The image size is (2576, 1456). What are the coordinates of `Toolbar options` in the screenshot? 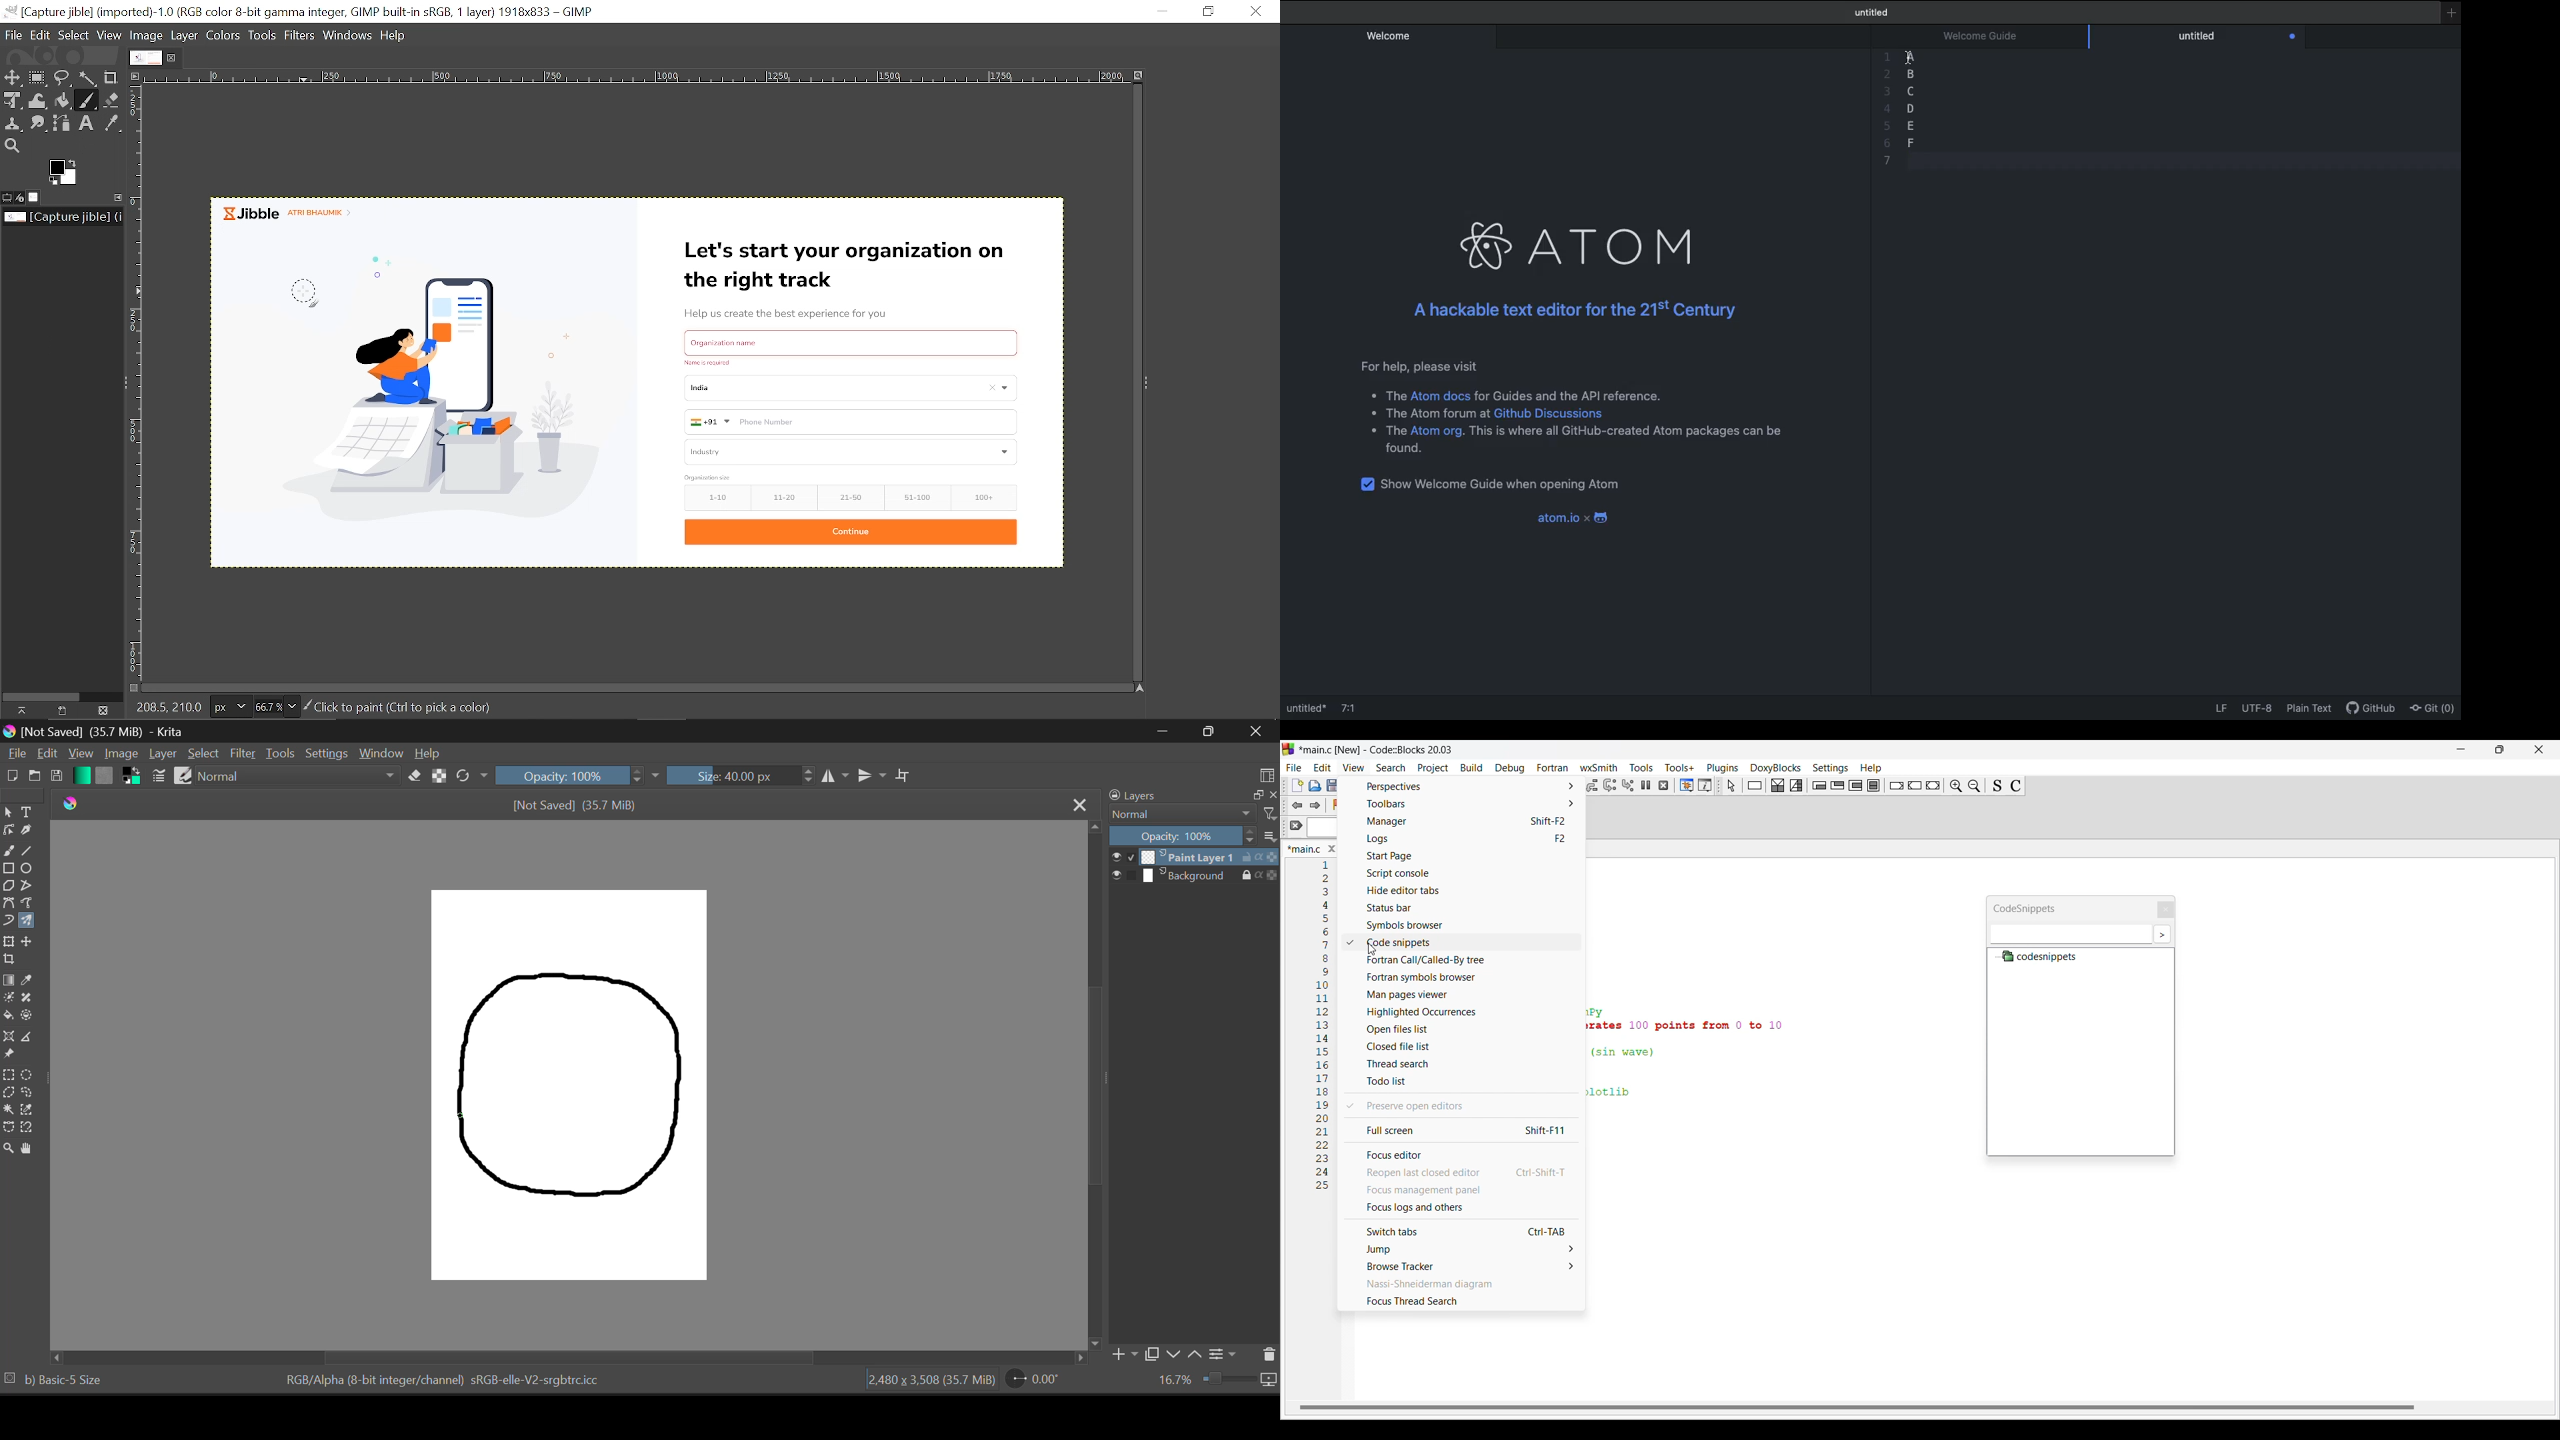 It's located at (1461, 803).